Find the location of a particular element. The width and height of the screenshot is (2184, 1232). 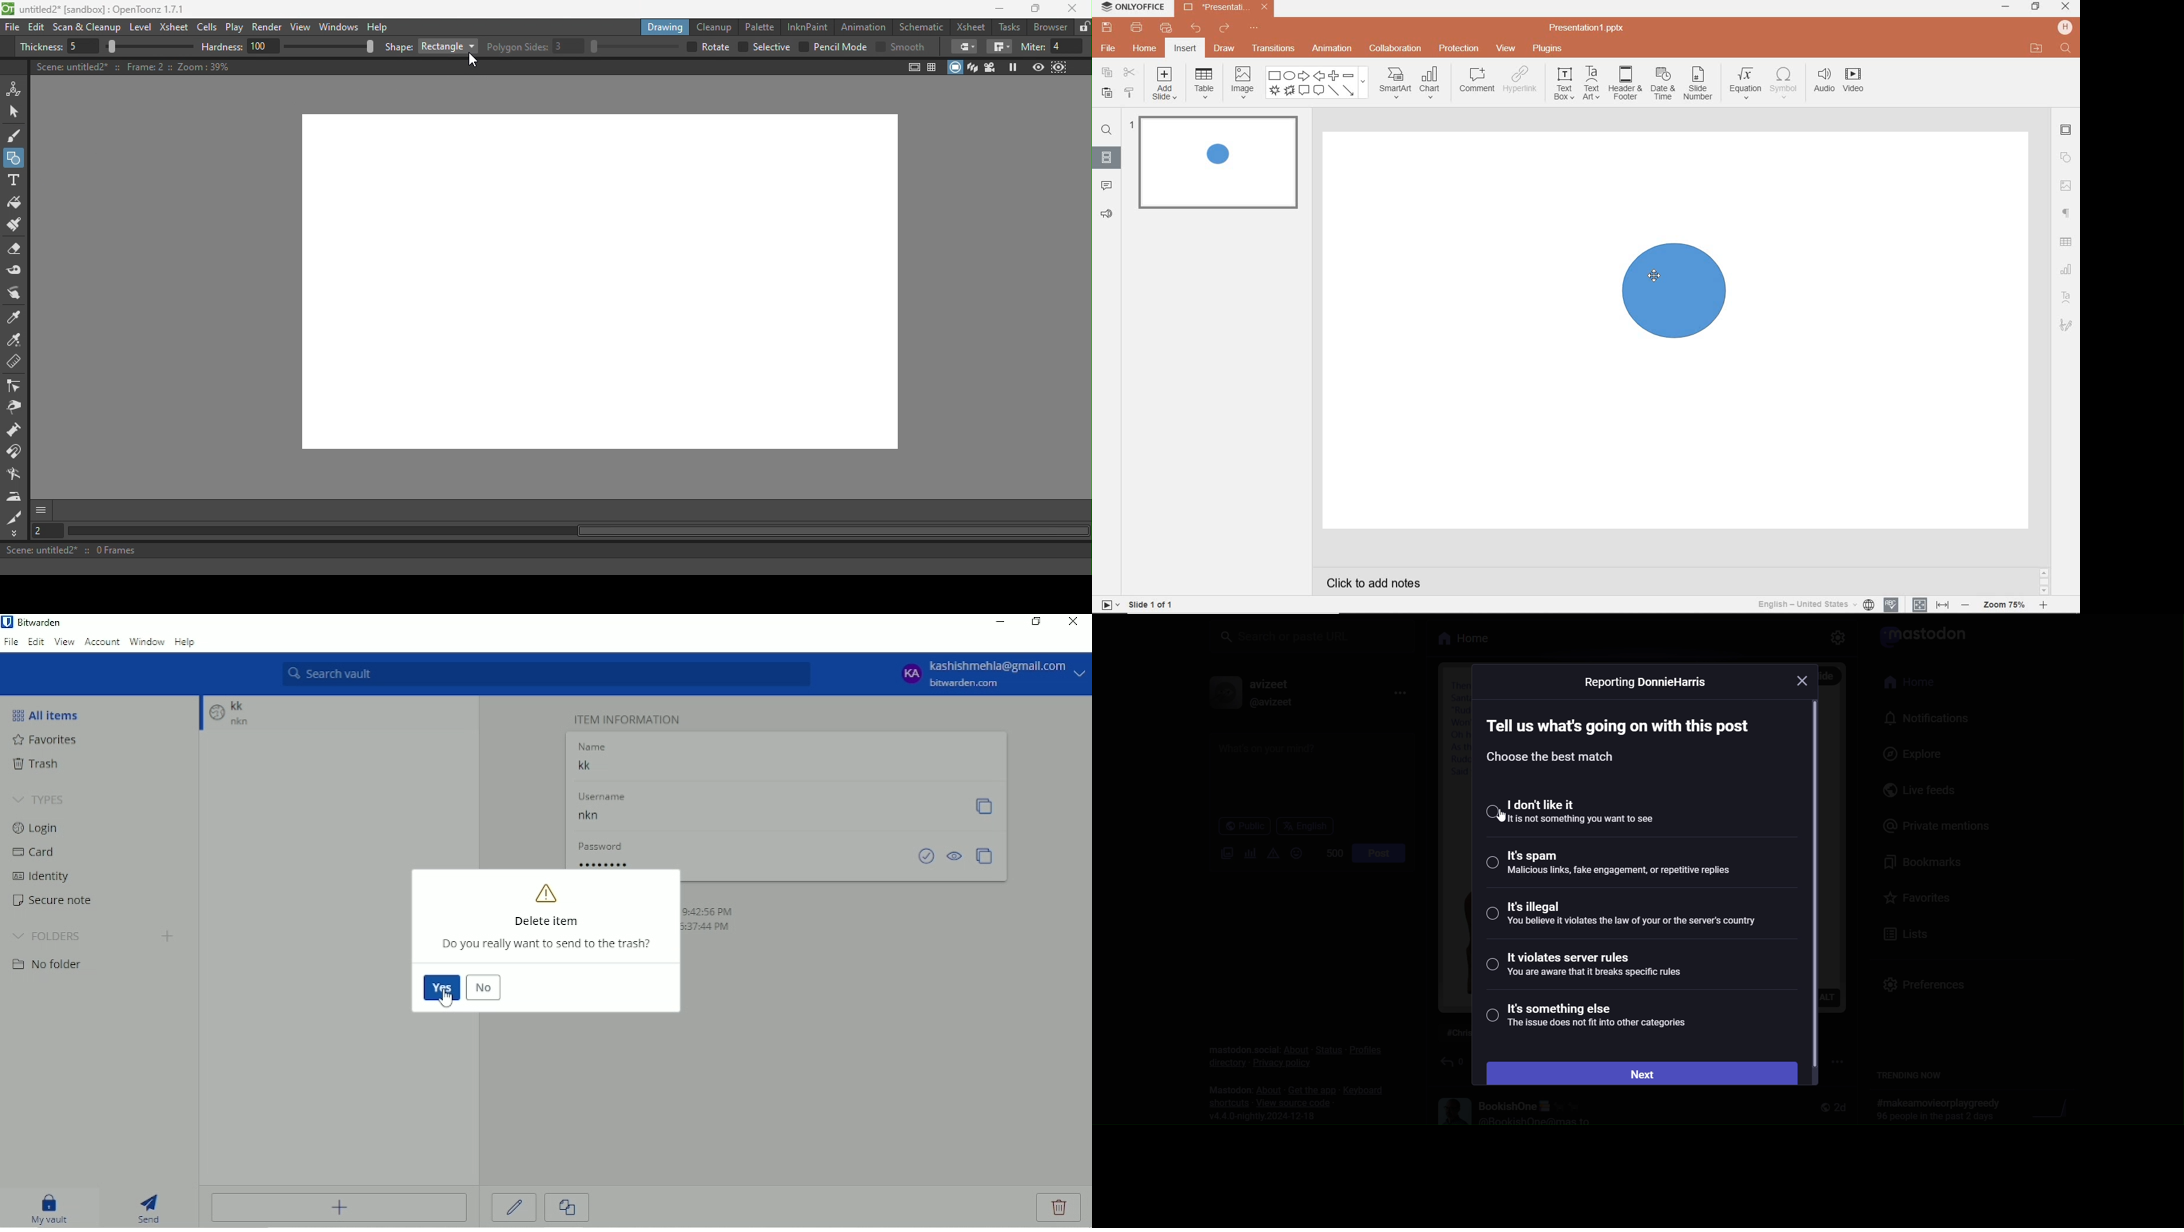

live feed is located at coordinates (1910, 791).